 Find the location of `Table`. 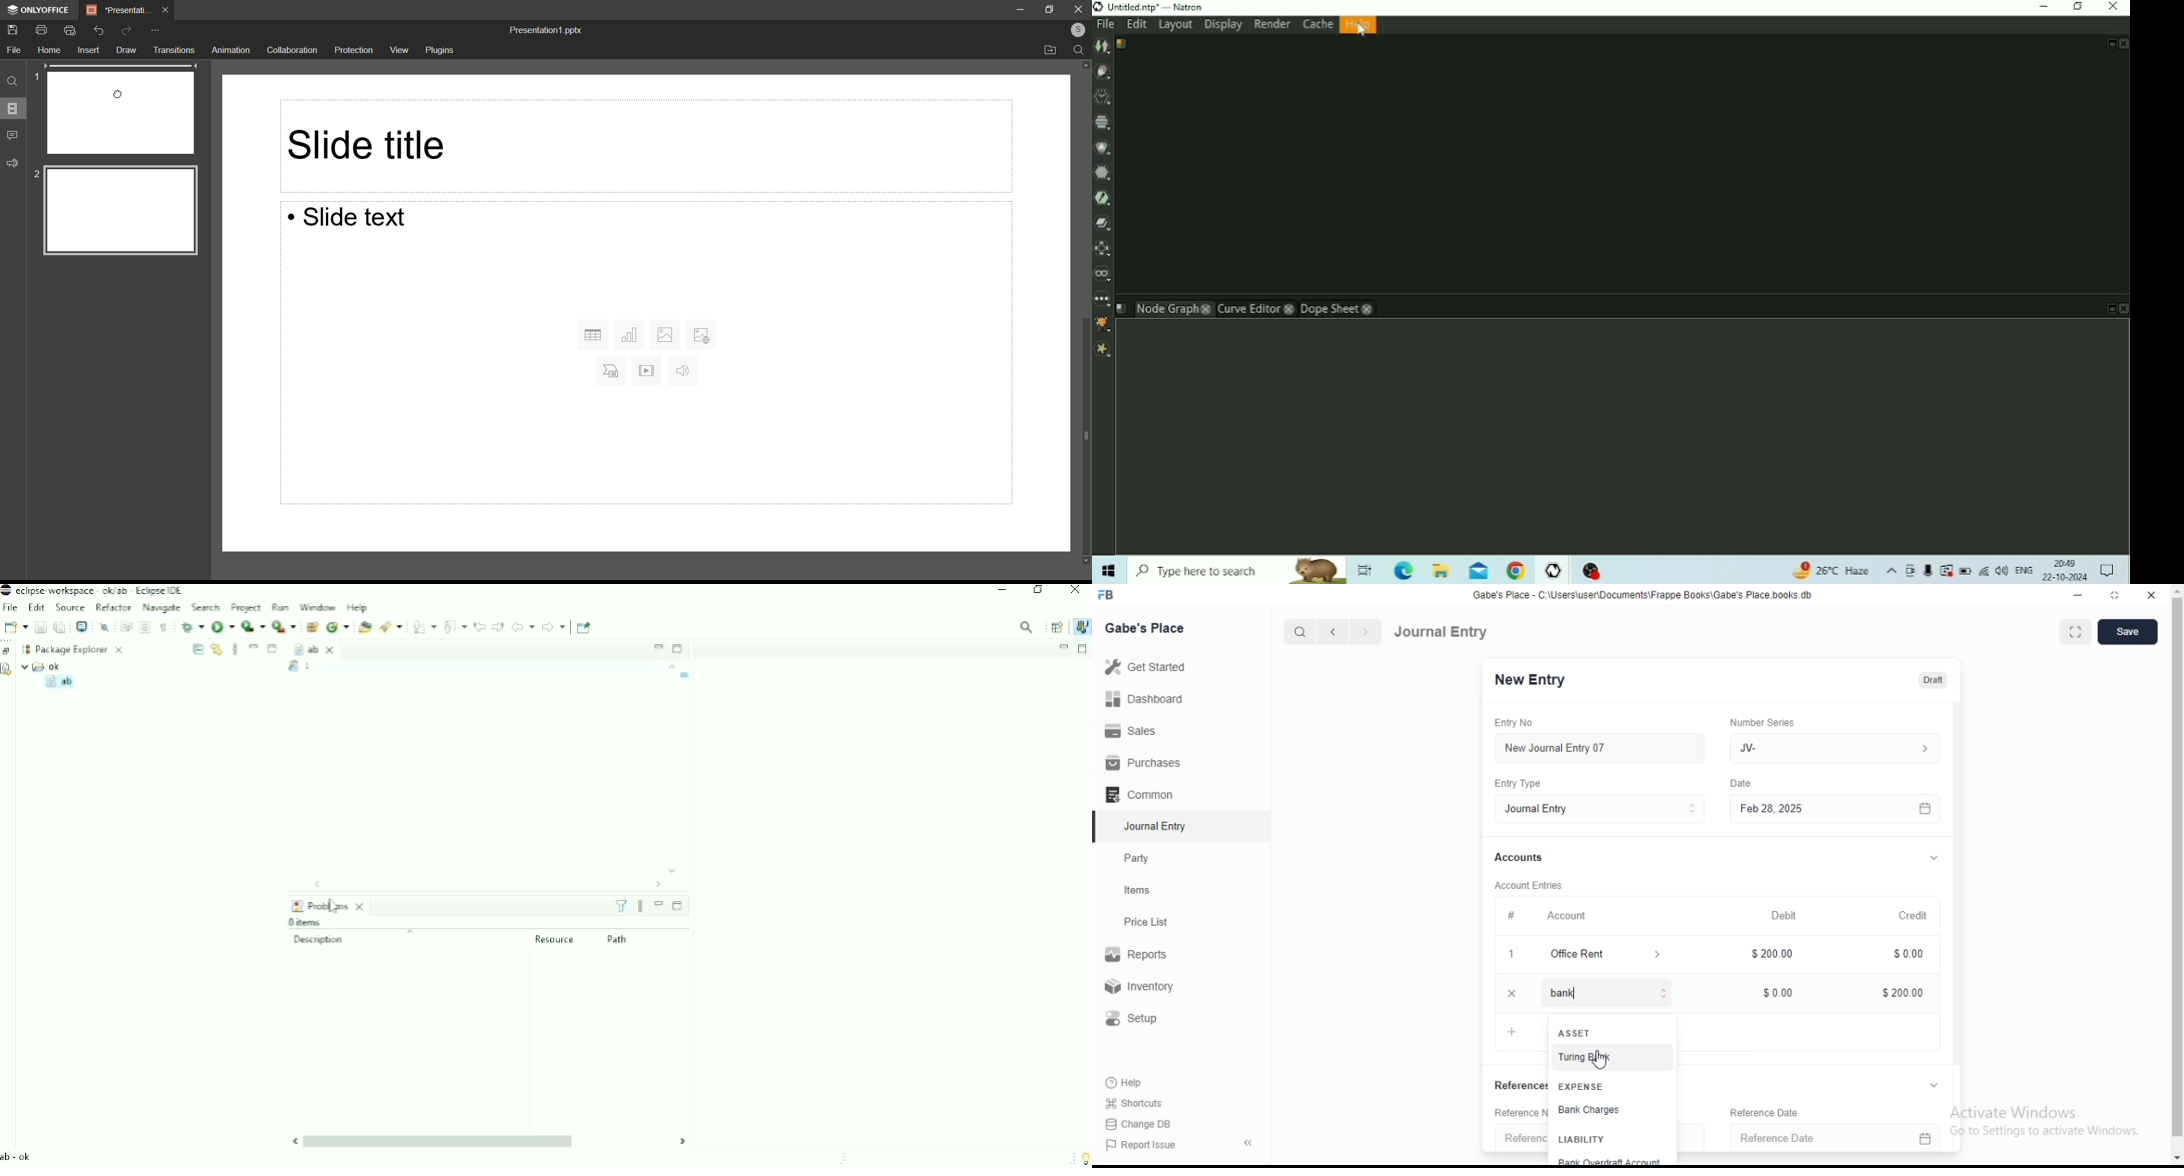

Table is located at coordinates (593, 335).